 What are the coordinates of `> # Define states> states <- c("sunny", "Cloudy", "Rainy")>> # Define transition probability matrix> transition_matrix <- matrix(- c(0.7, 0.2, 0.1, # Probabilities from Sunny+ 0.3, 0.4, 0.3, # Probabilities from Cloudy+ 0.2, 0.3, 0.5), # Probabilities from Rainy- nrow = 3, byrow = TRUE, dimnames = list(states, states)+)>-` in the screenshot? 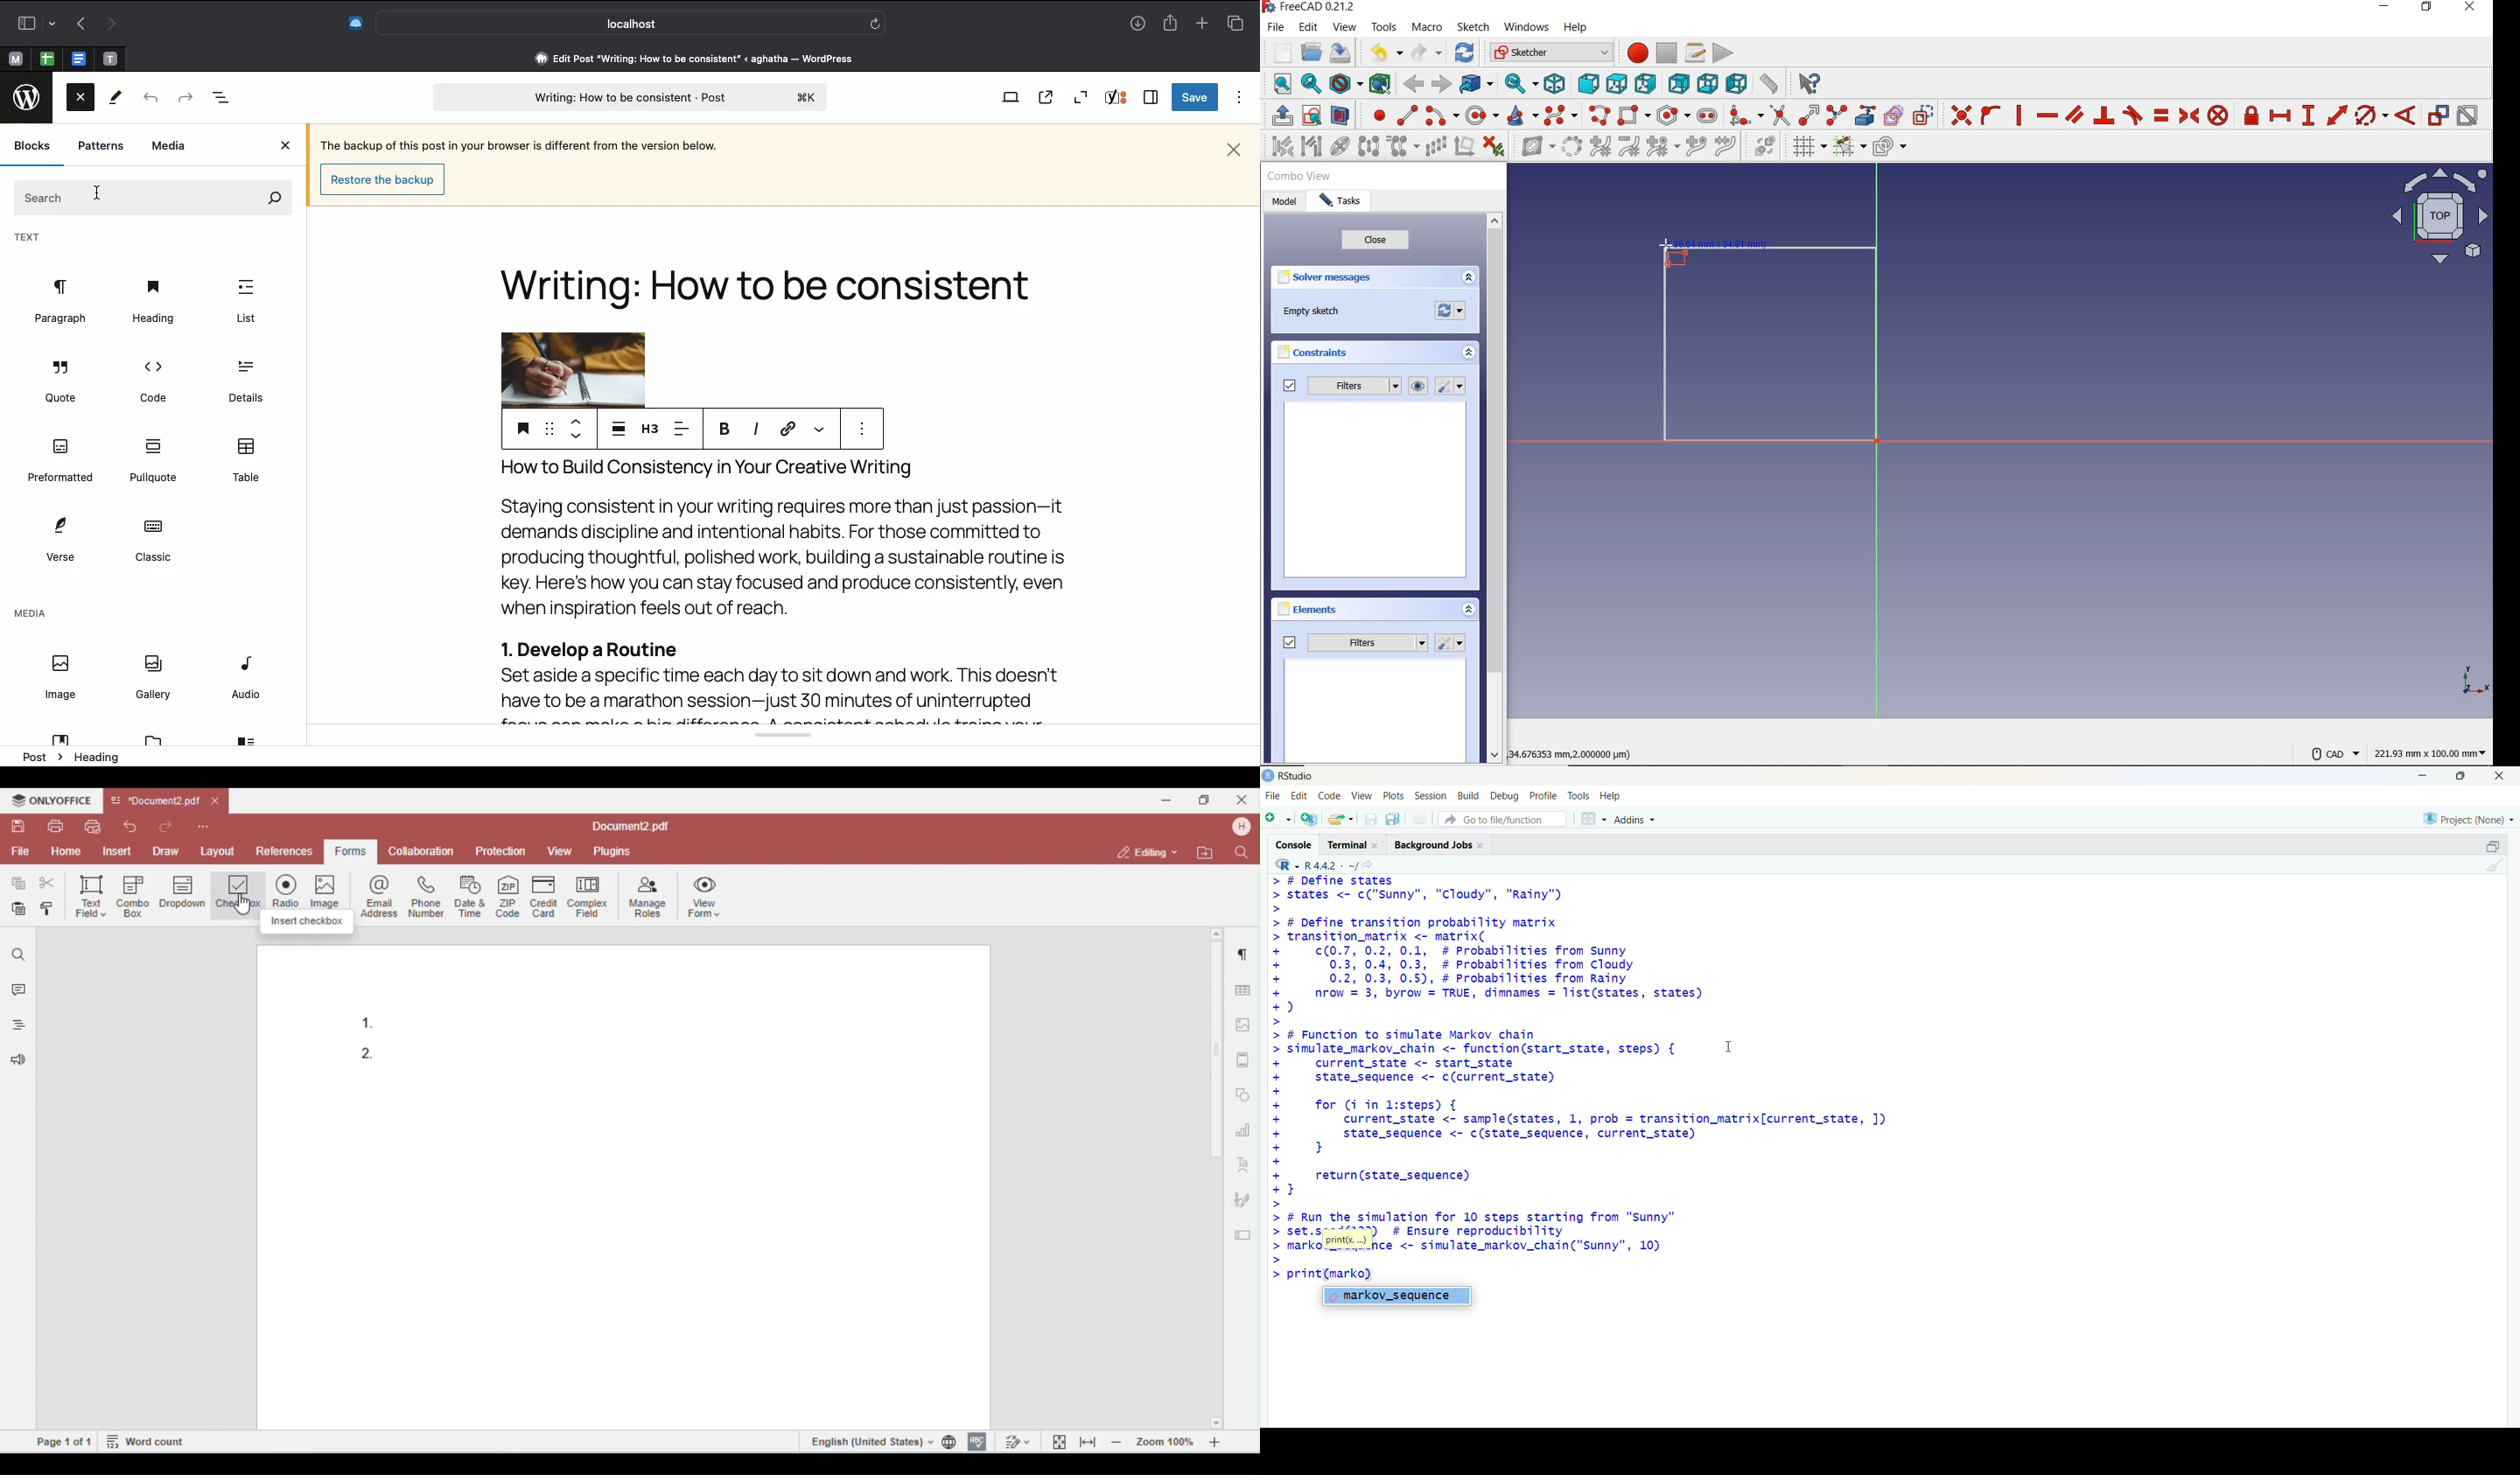 It's located at (1496, 950).